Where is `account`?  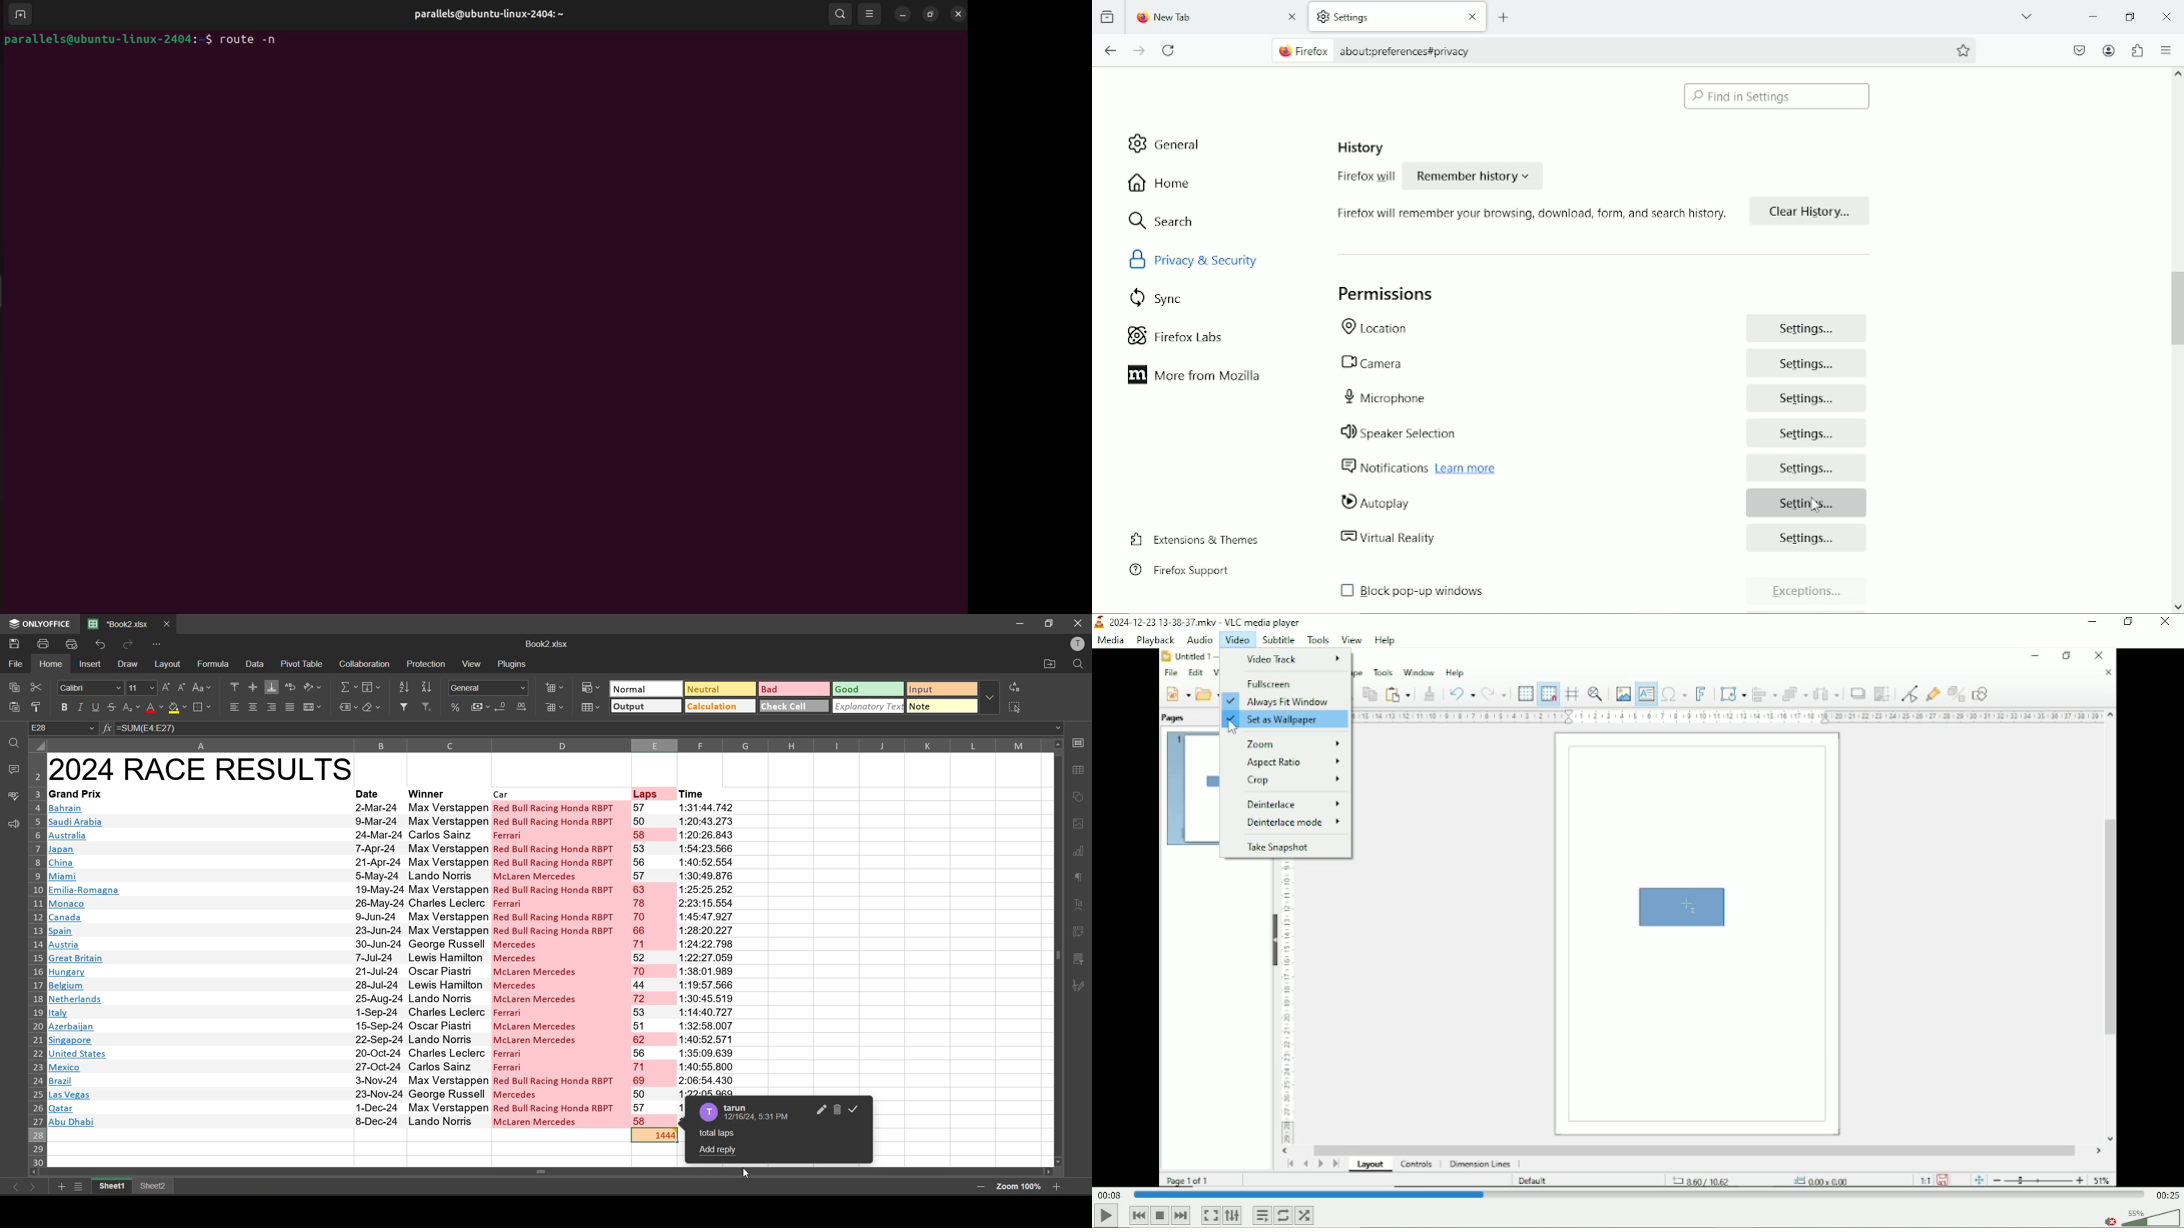
account is located at coordinates (2109, 51).